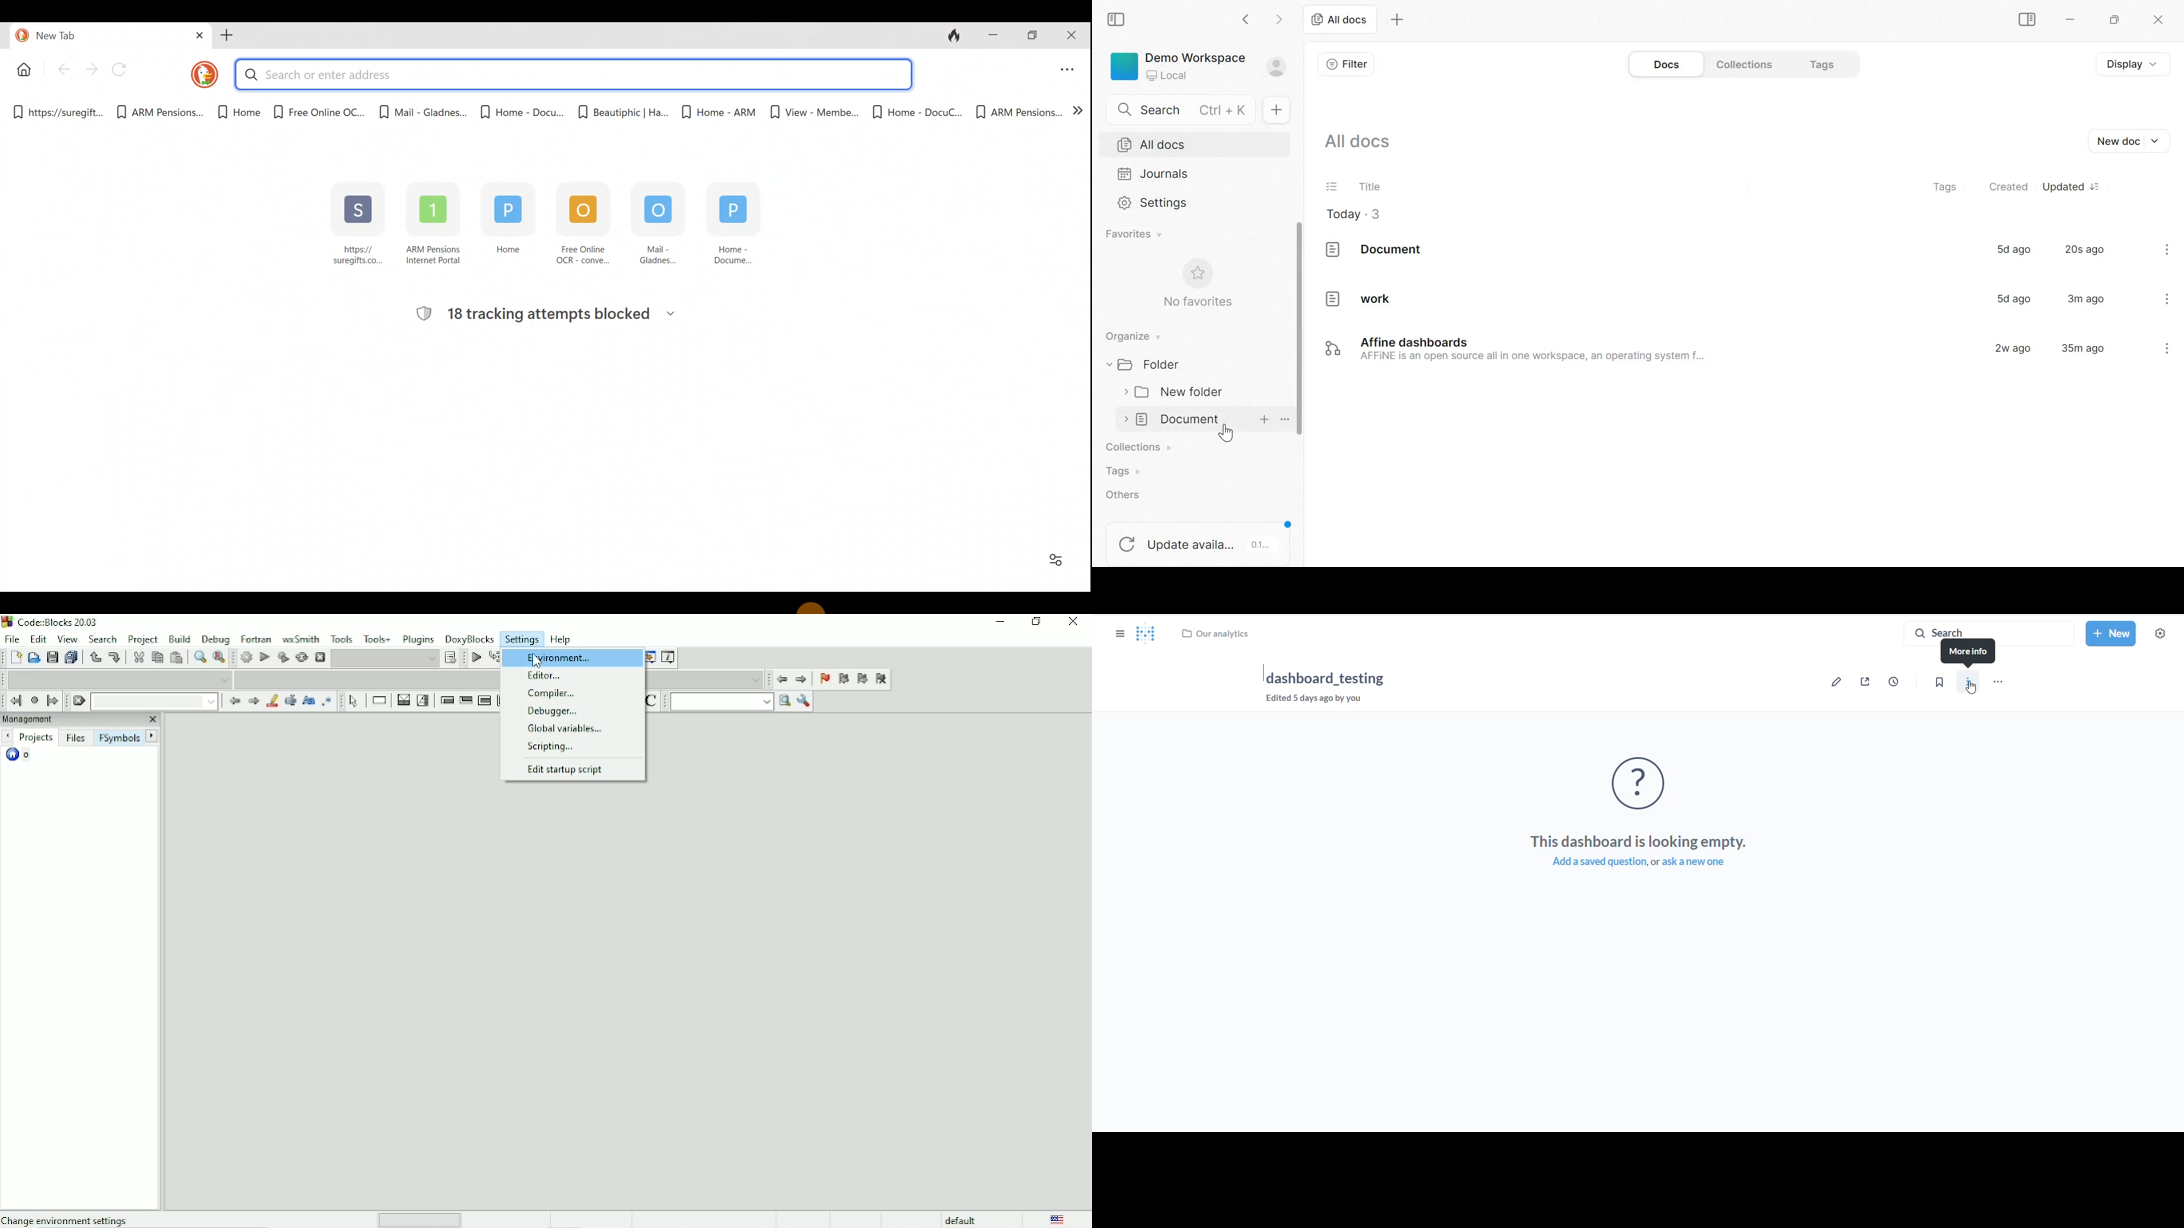 The height and width of the screenshot is (1232, 2184). Describe the element at coordinates (63, 72) in the screenshot. I see `Back` at that location.